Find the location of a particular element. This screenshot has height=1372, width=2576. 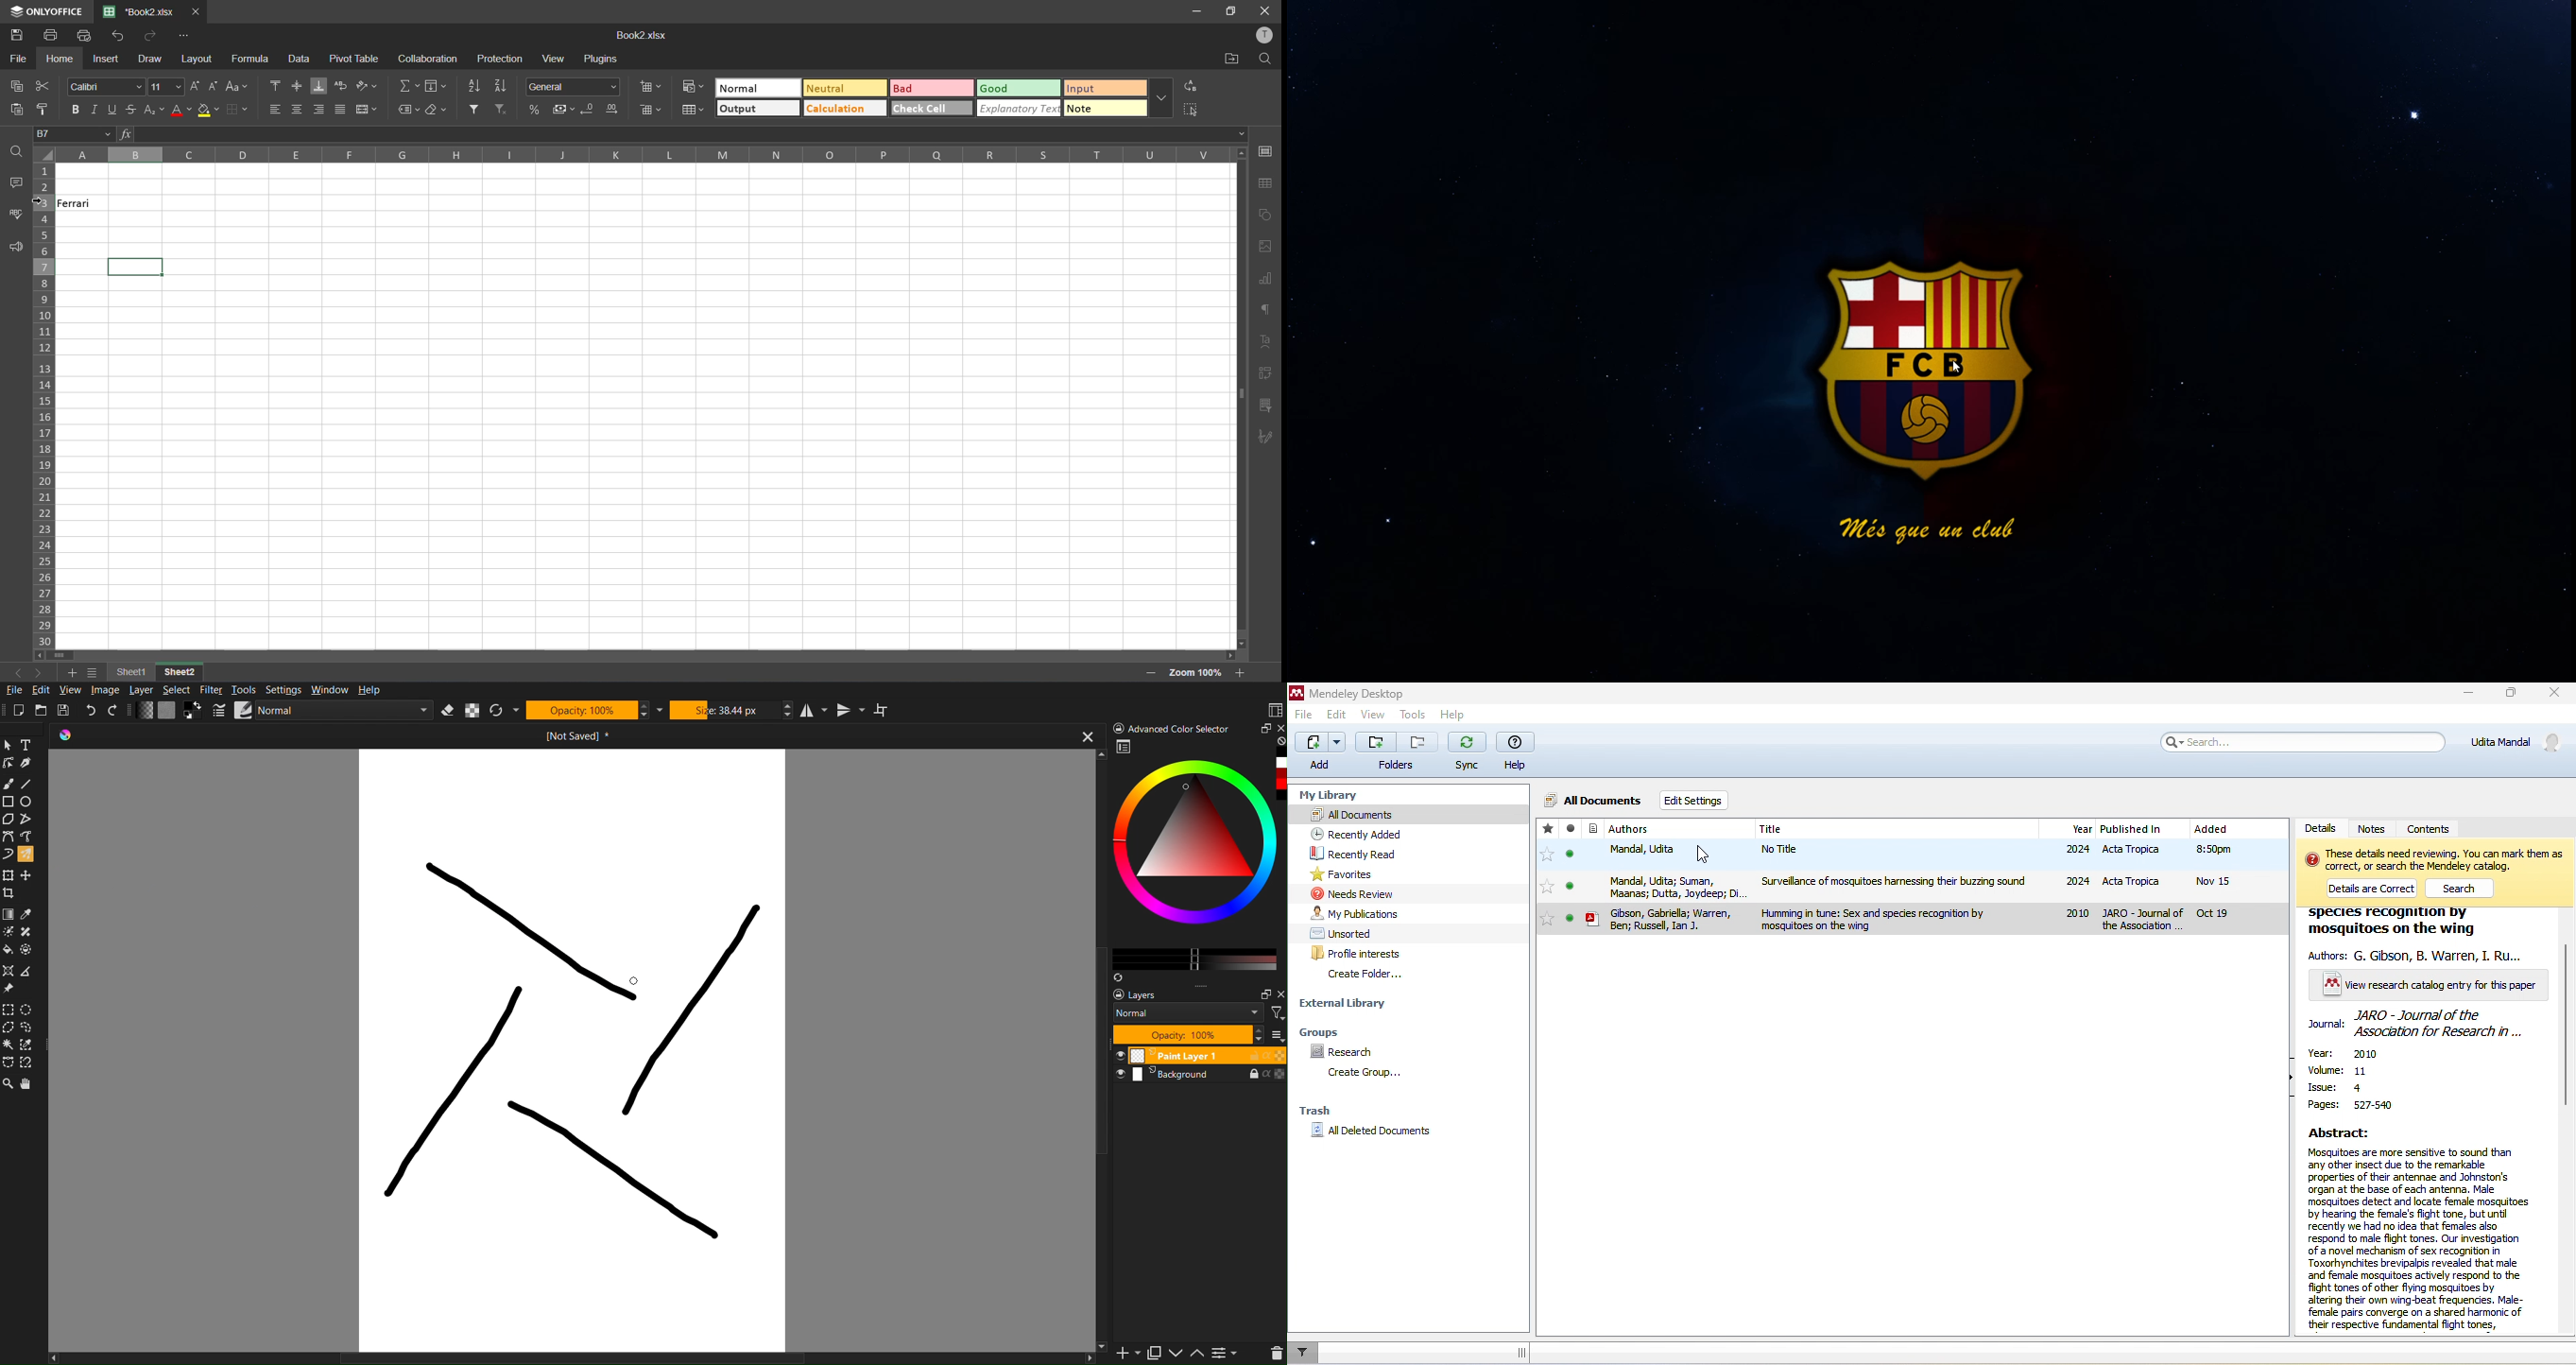

FIle is located at coordinates (12, 690).